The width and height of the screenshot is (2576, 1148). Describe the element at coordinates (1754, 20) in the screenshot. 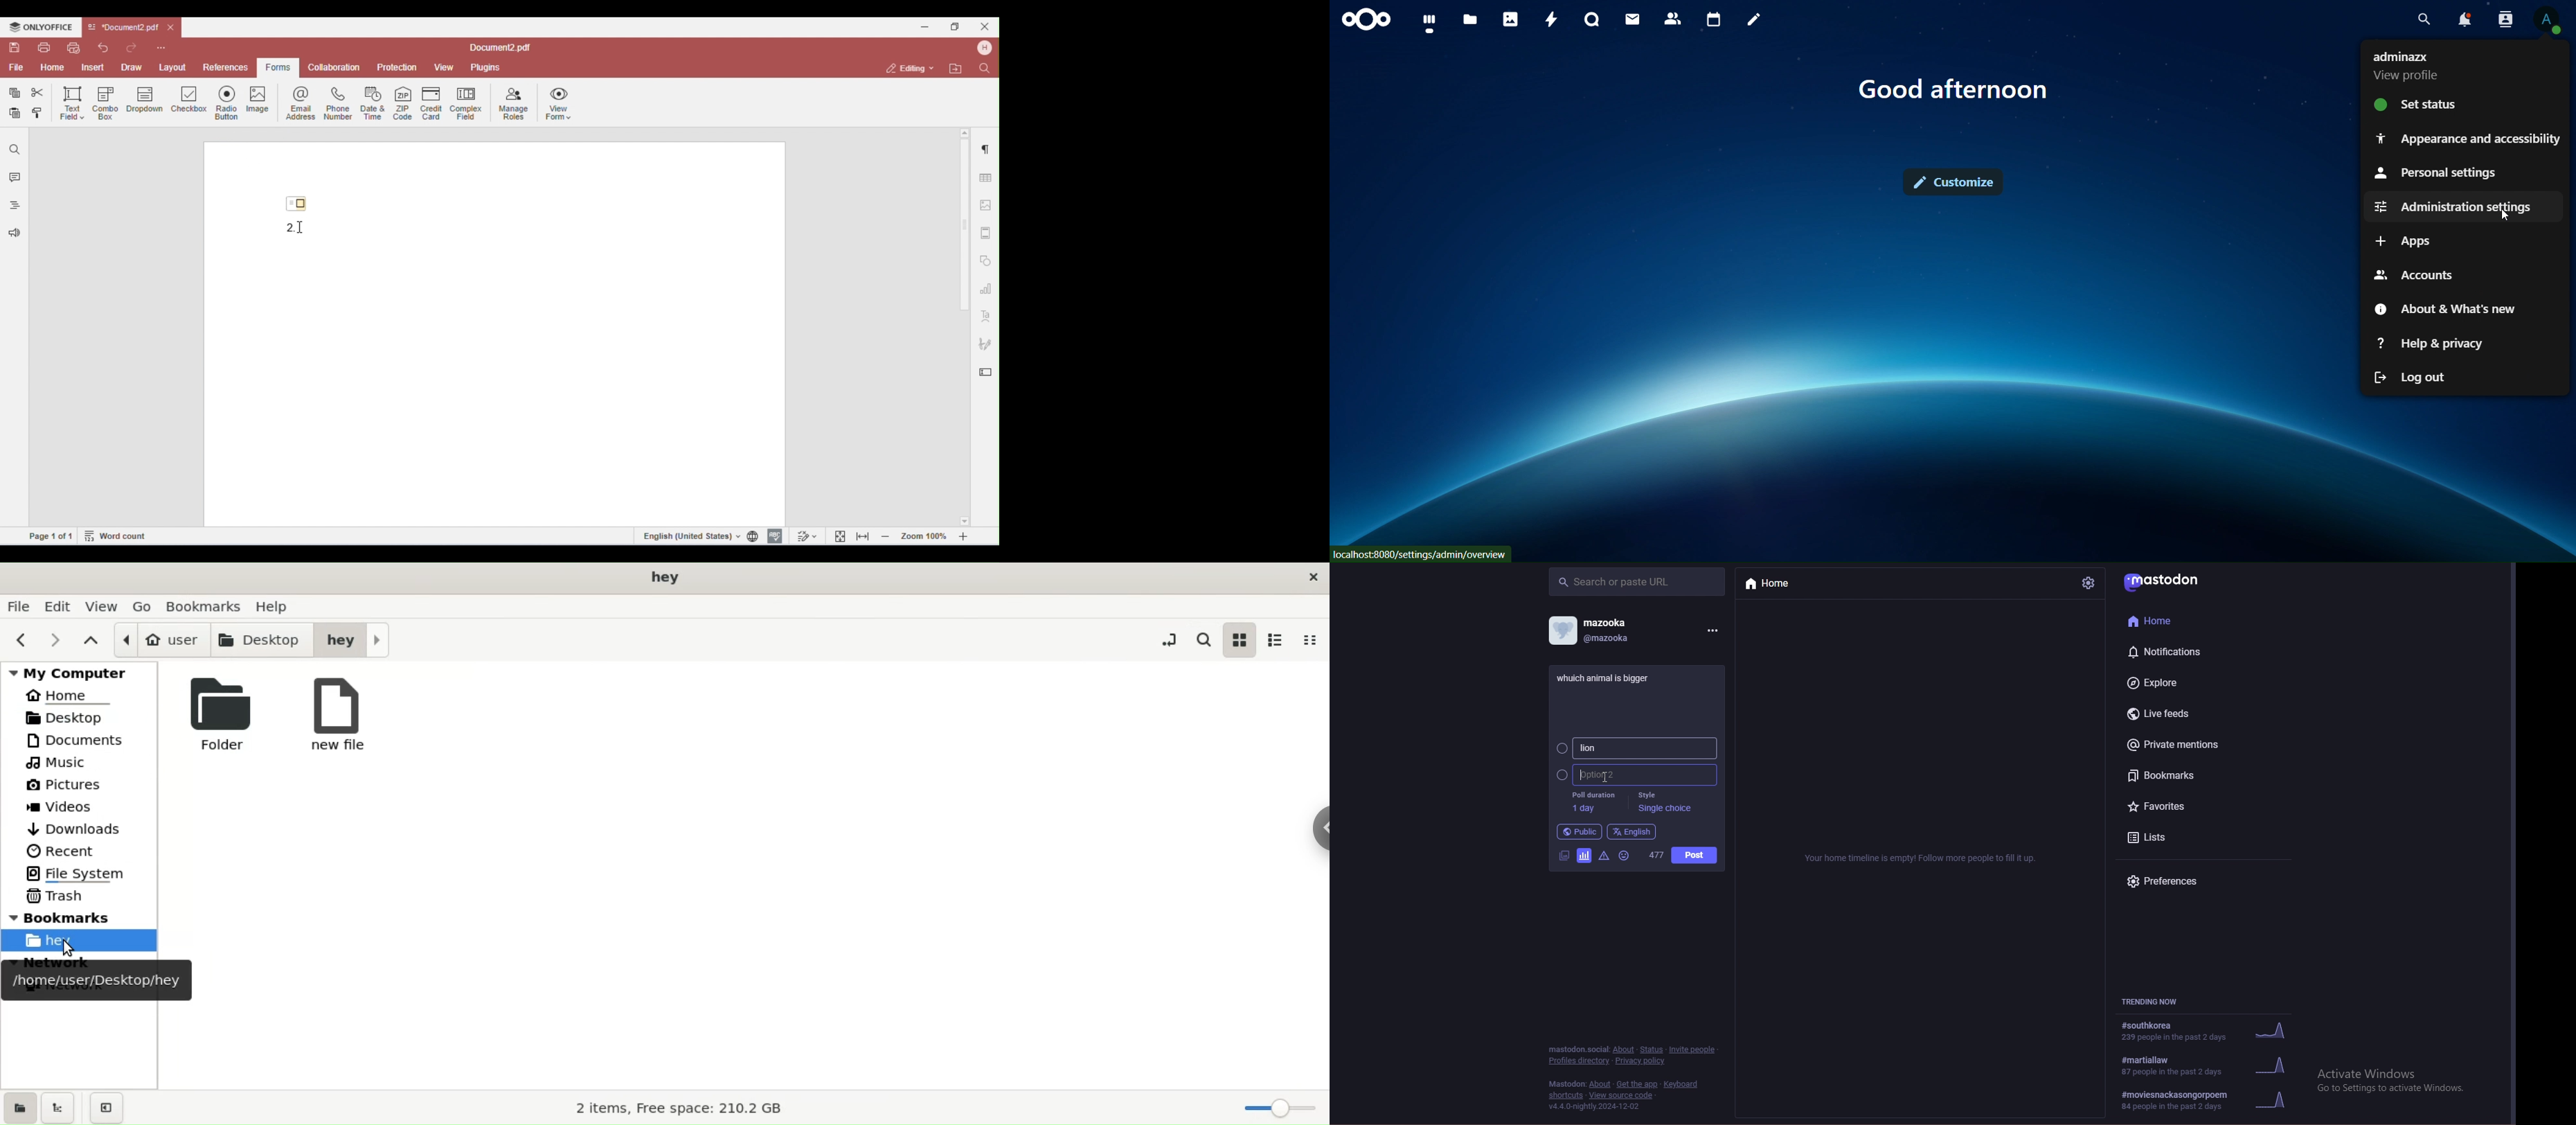

I see `notes` at that location.